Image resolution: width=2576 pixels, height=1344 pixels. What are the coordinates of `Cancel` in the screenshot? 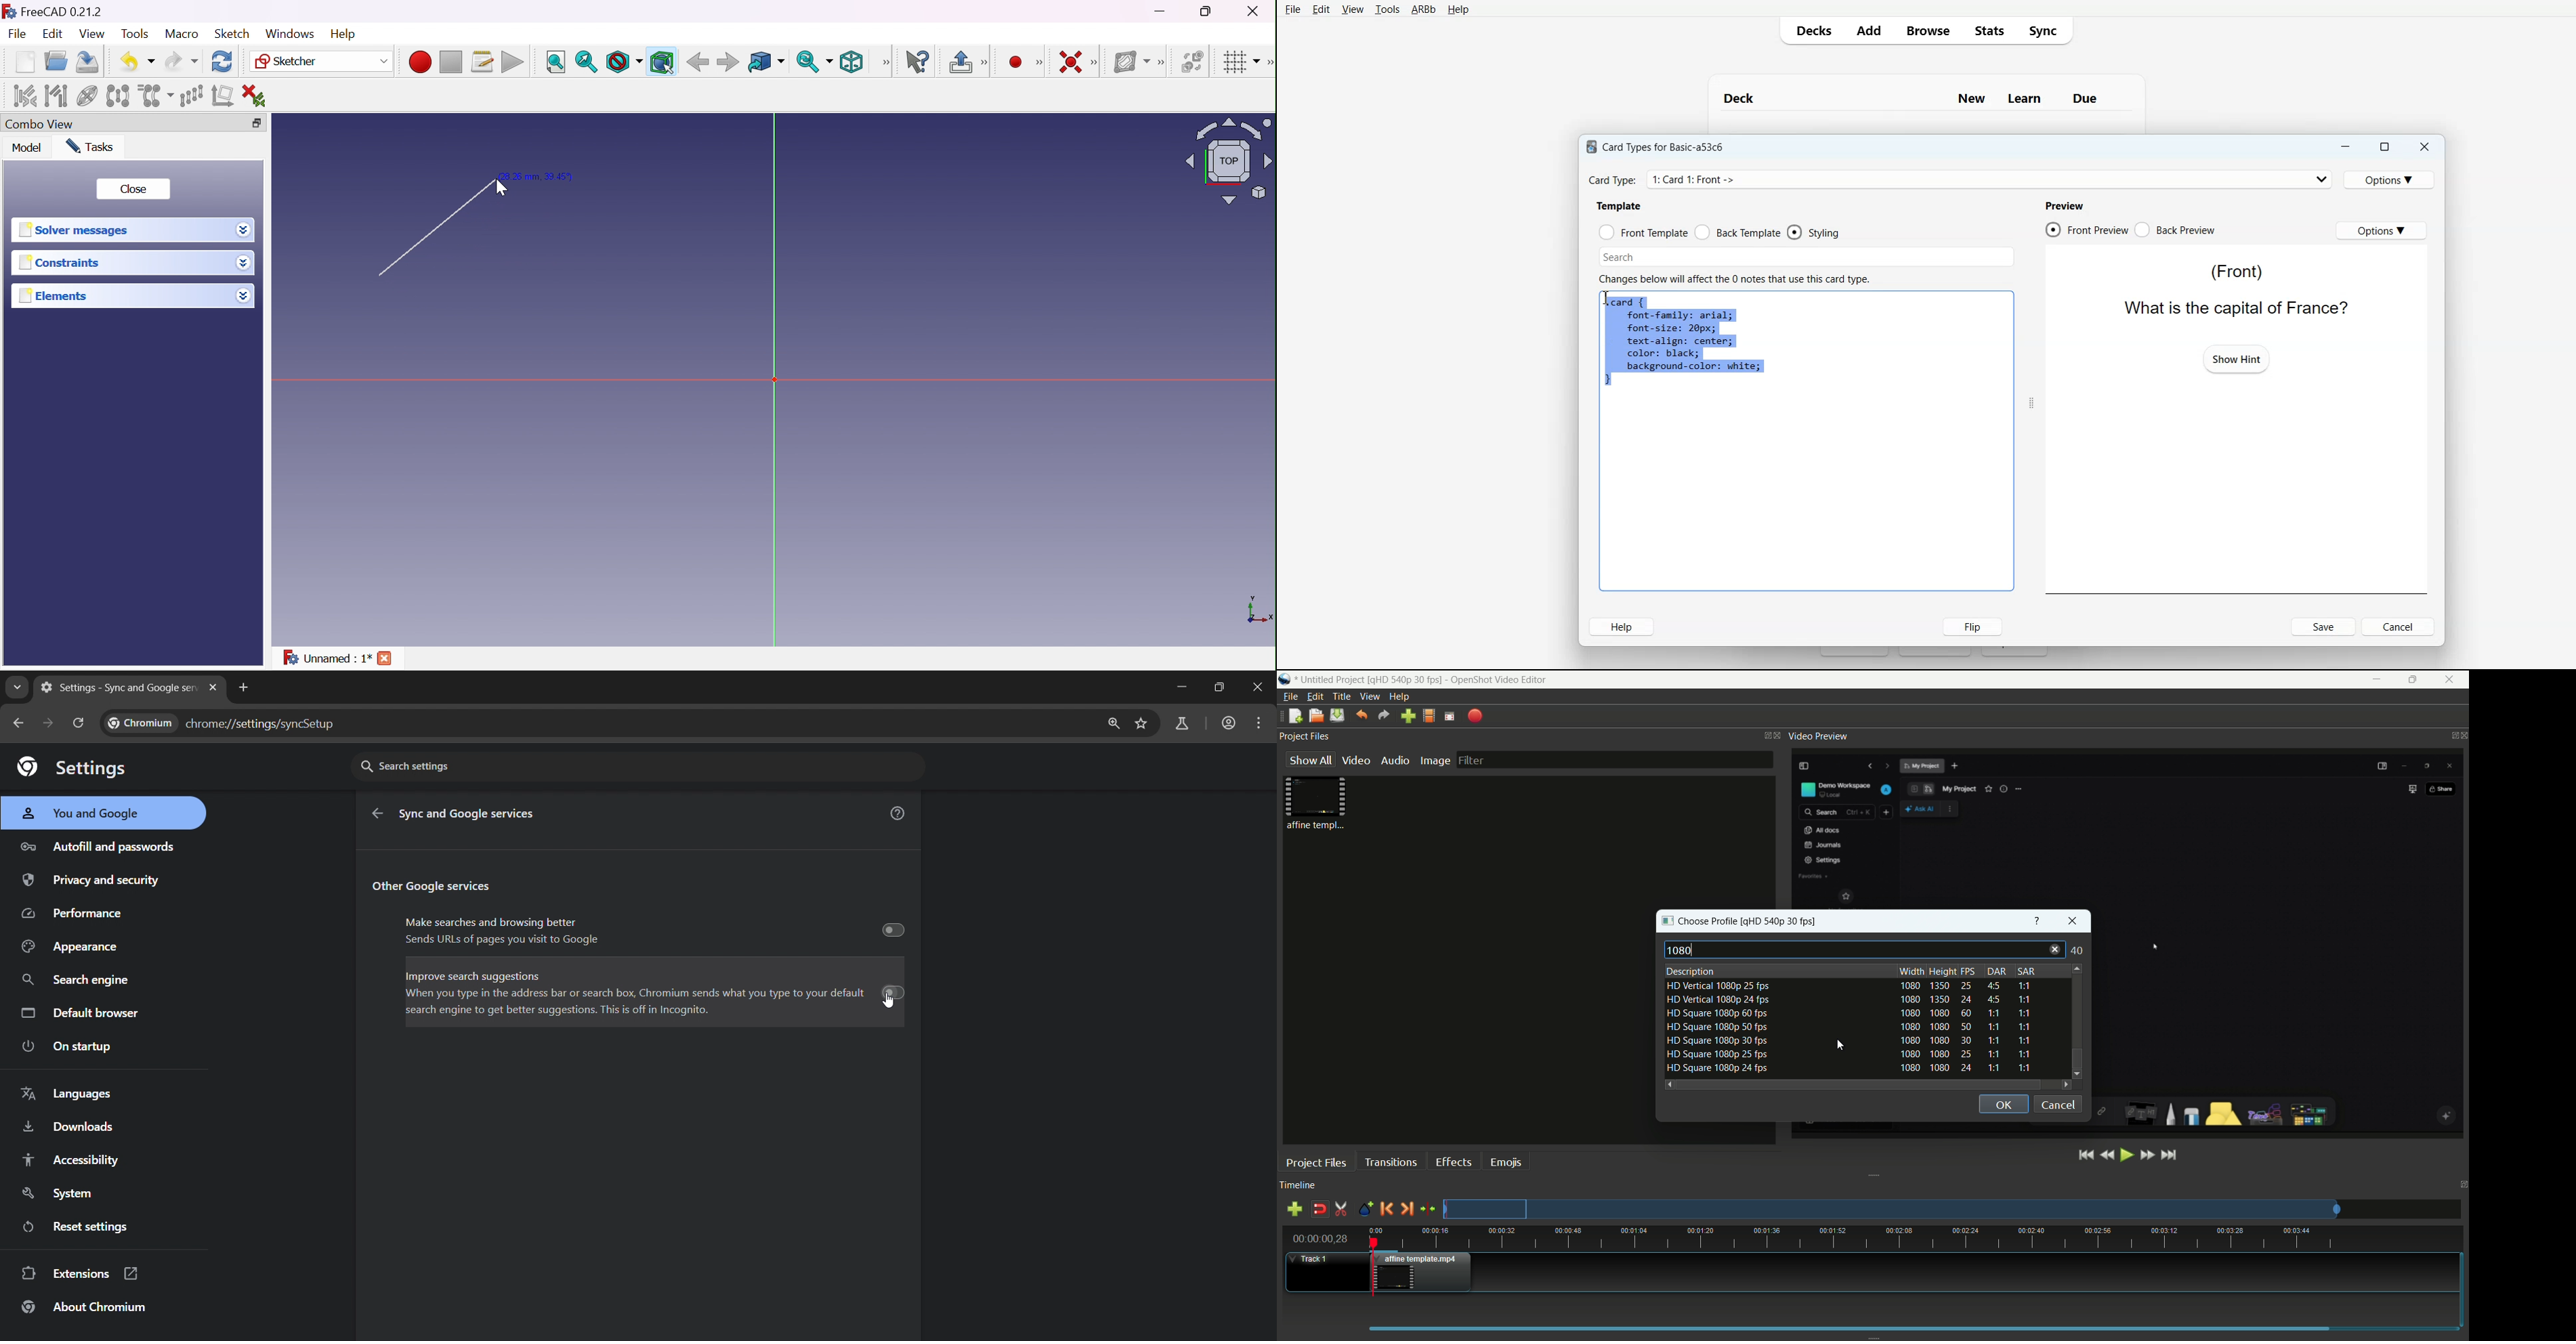 It's located at (2400, 627).